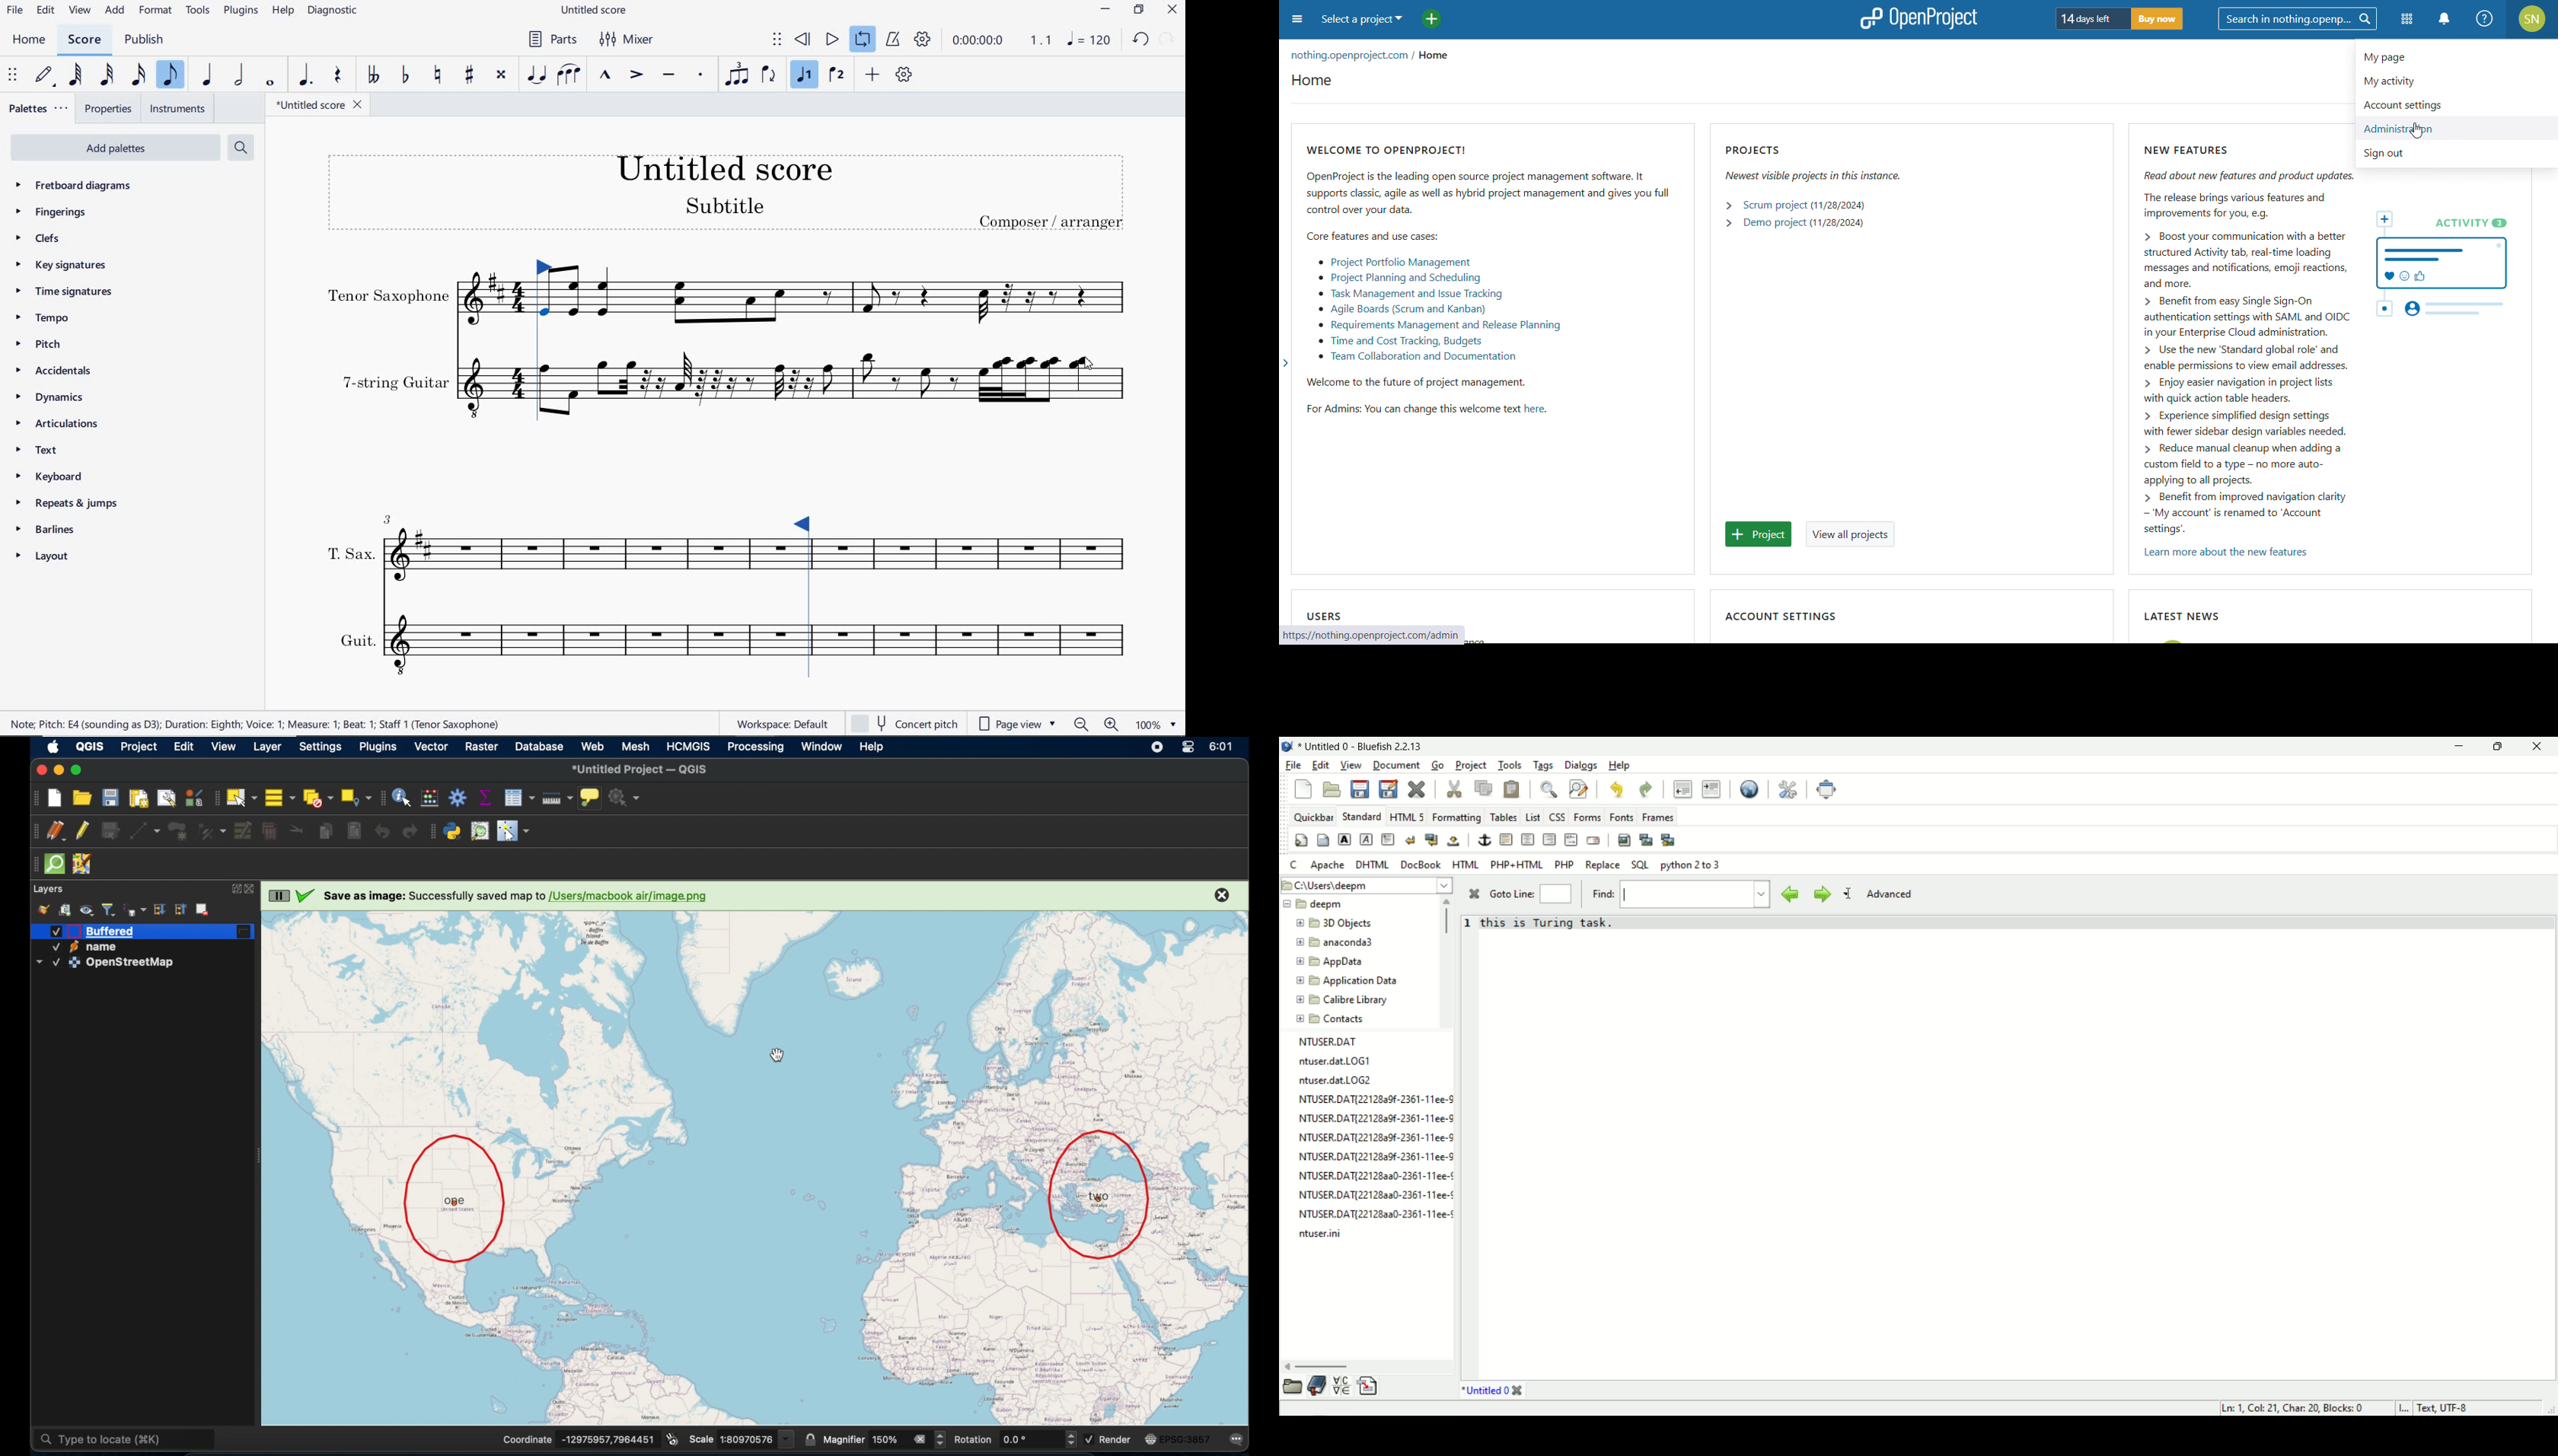 This screenshot has width=2576, height=1456. Describe the element at coordinates (57, 831) in the screenshot. I see `current edits` at that location.